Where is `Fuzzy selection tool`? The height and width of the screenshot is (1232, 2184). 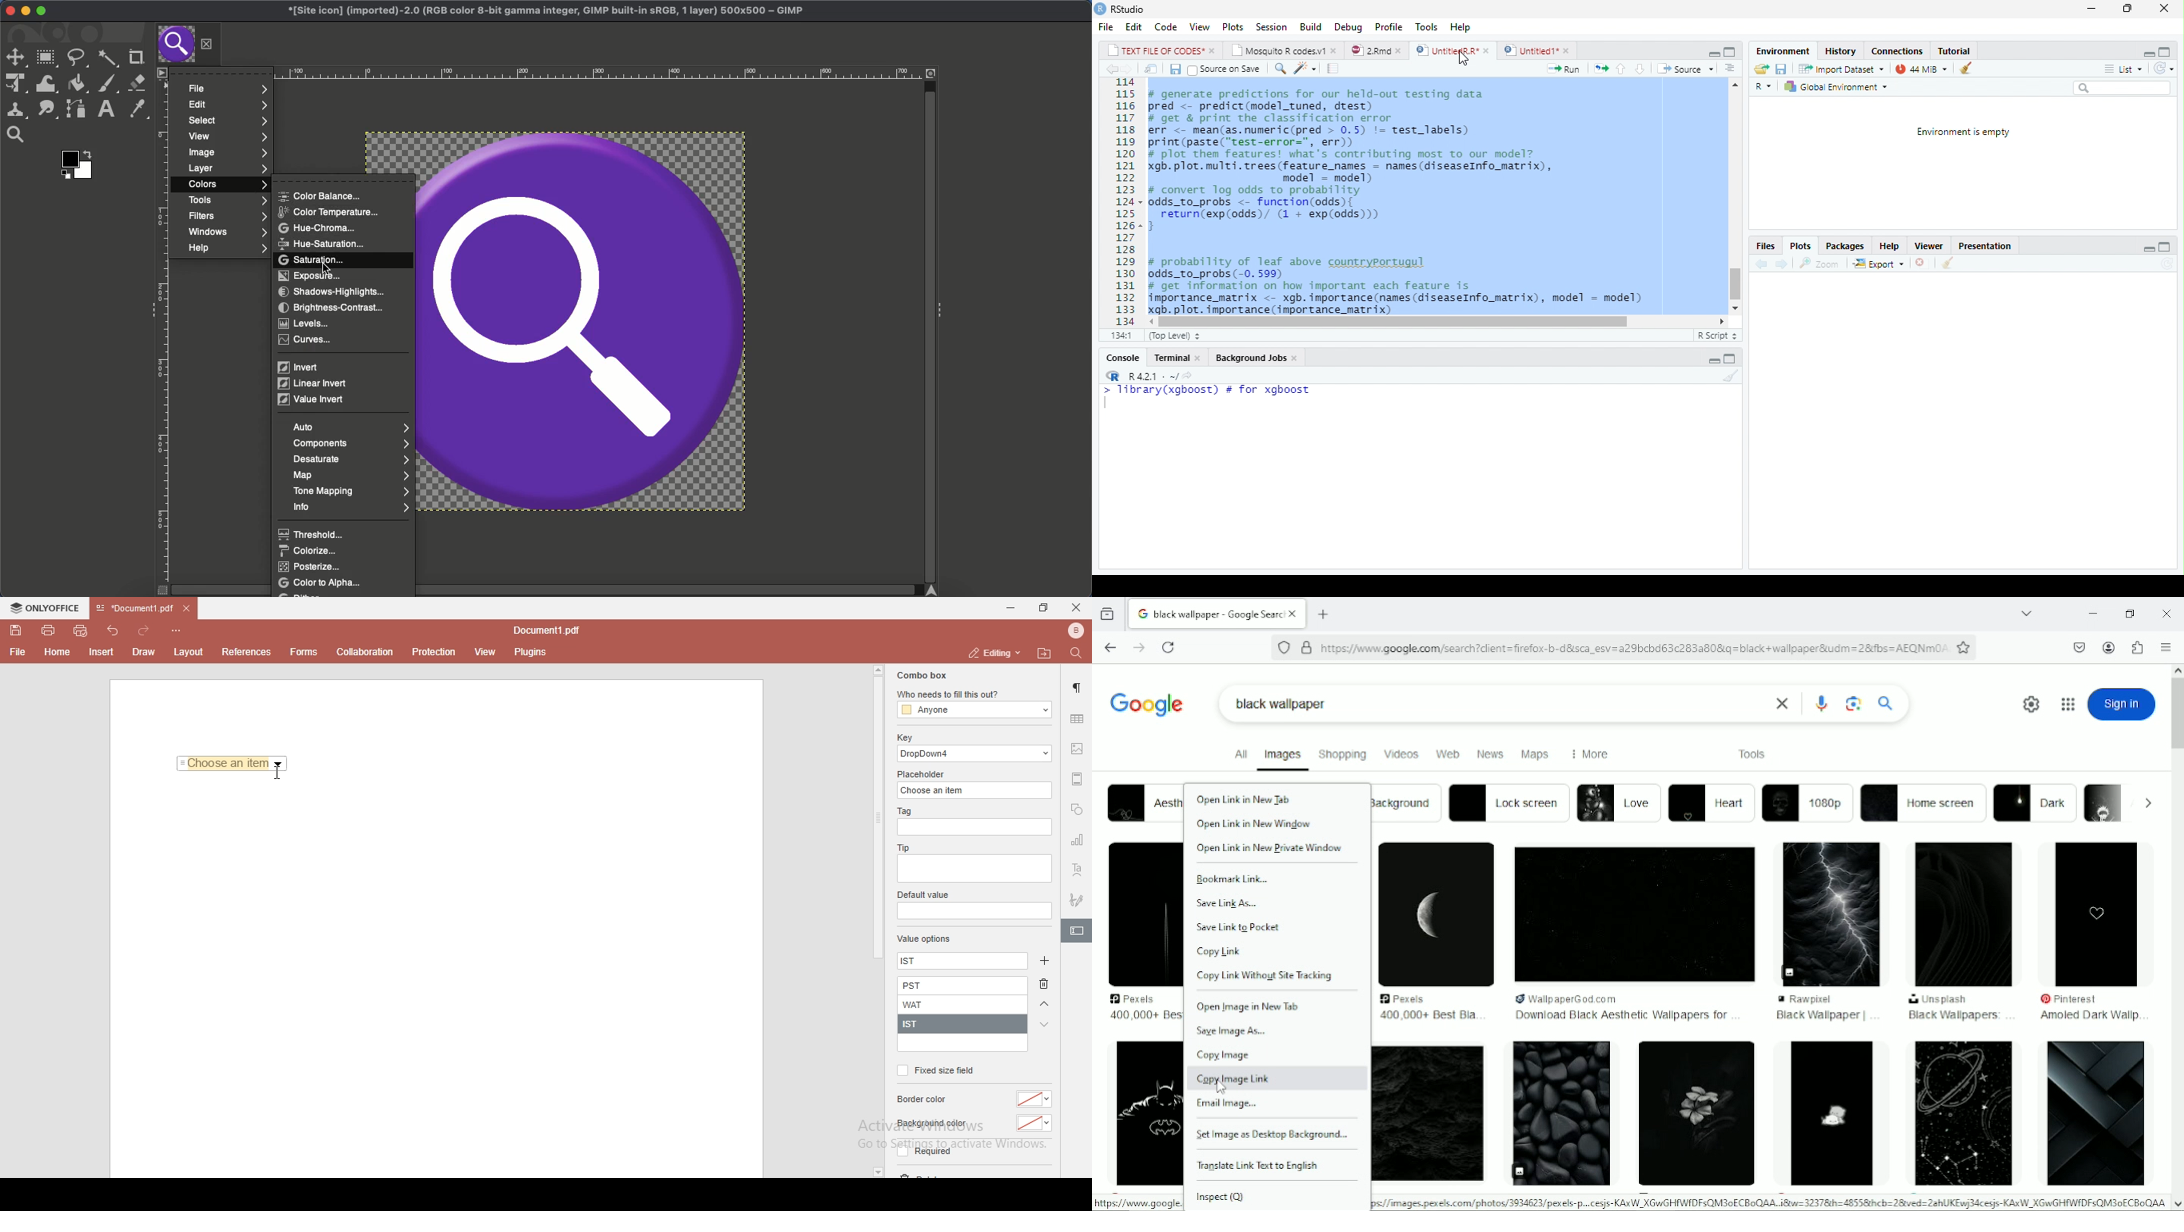 Fuzzy selection tool is located at coordinates (108, 60).